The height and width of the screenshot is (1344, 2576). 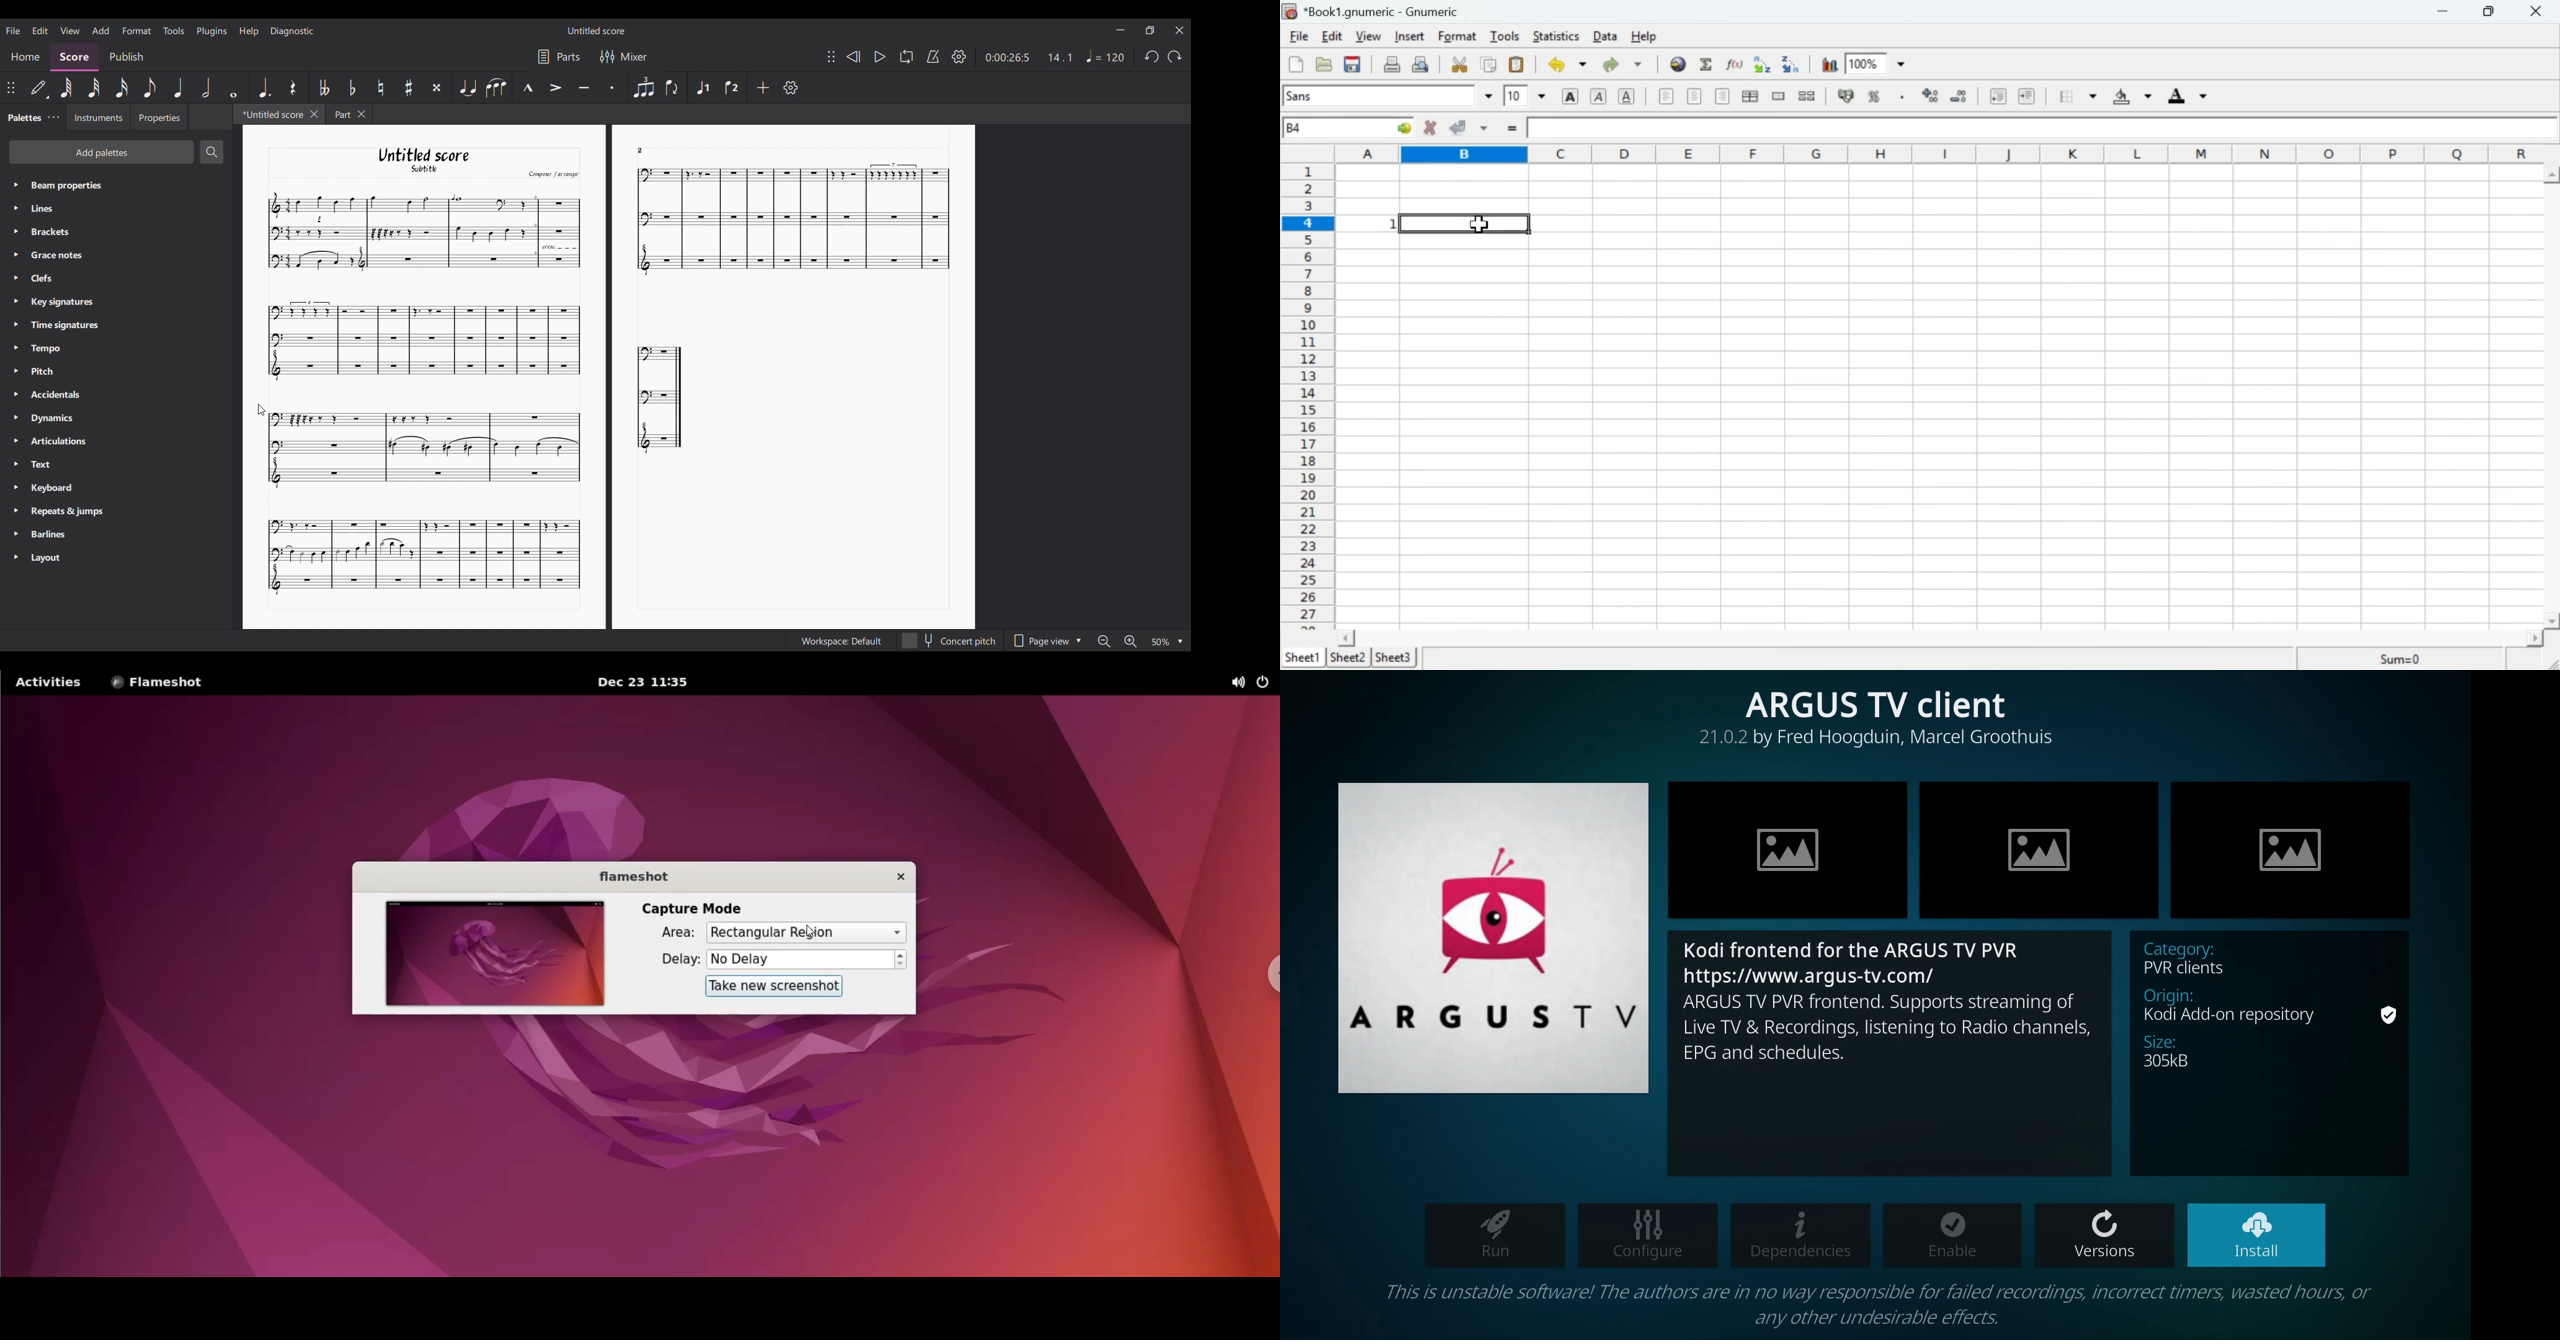 I want to click on scroll down, so click(x=2552, y=621).